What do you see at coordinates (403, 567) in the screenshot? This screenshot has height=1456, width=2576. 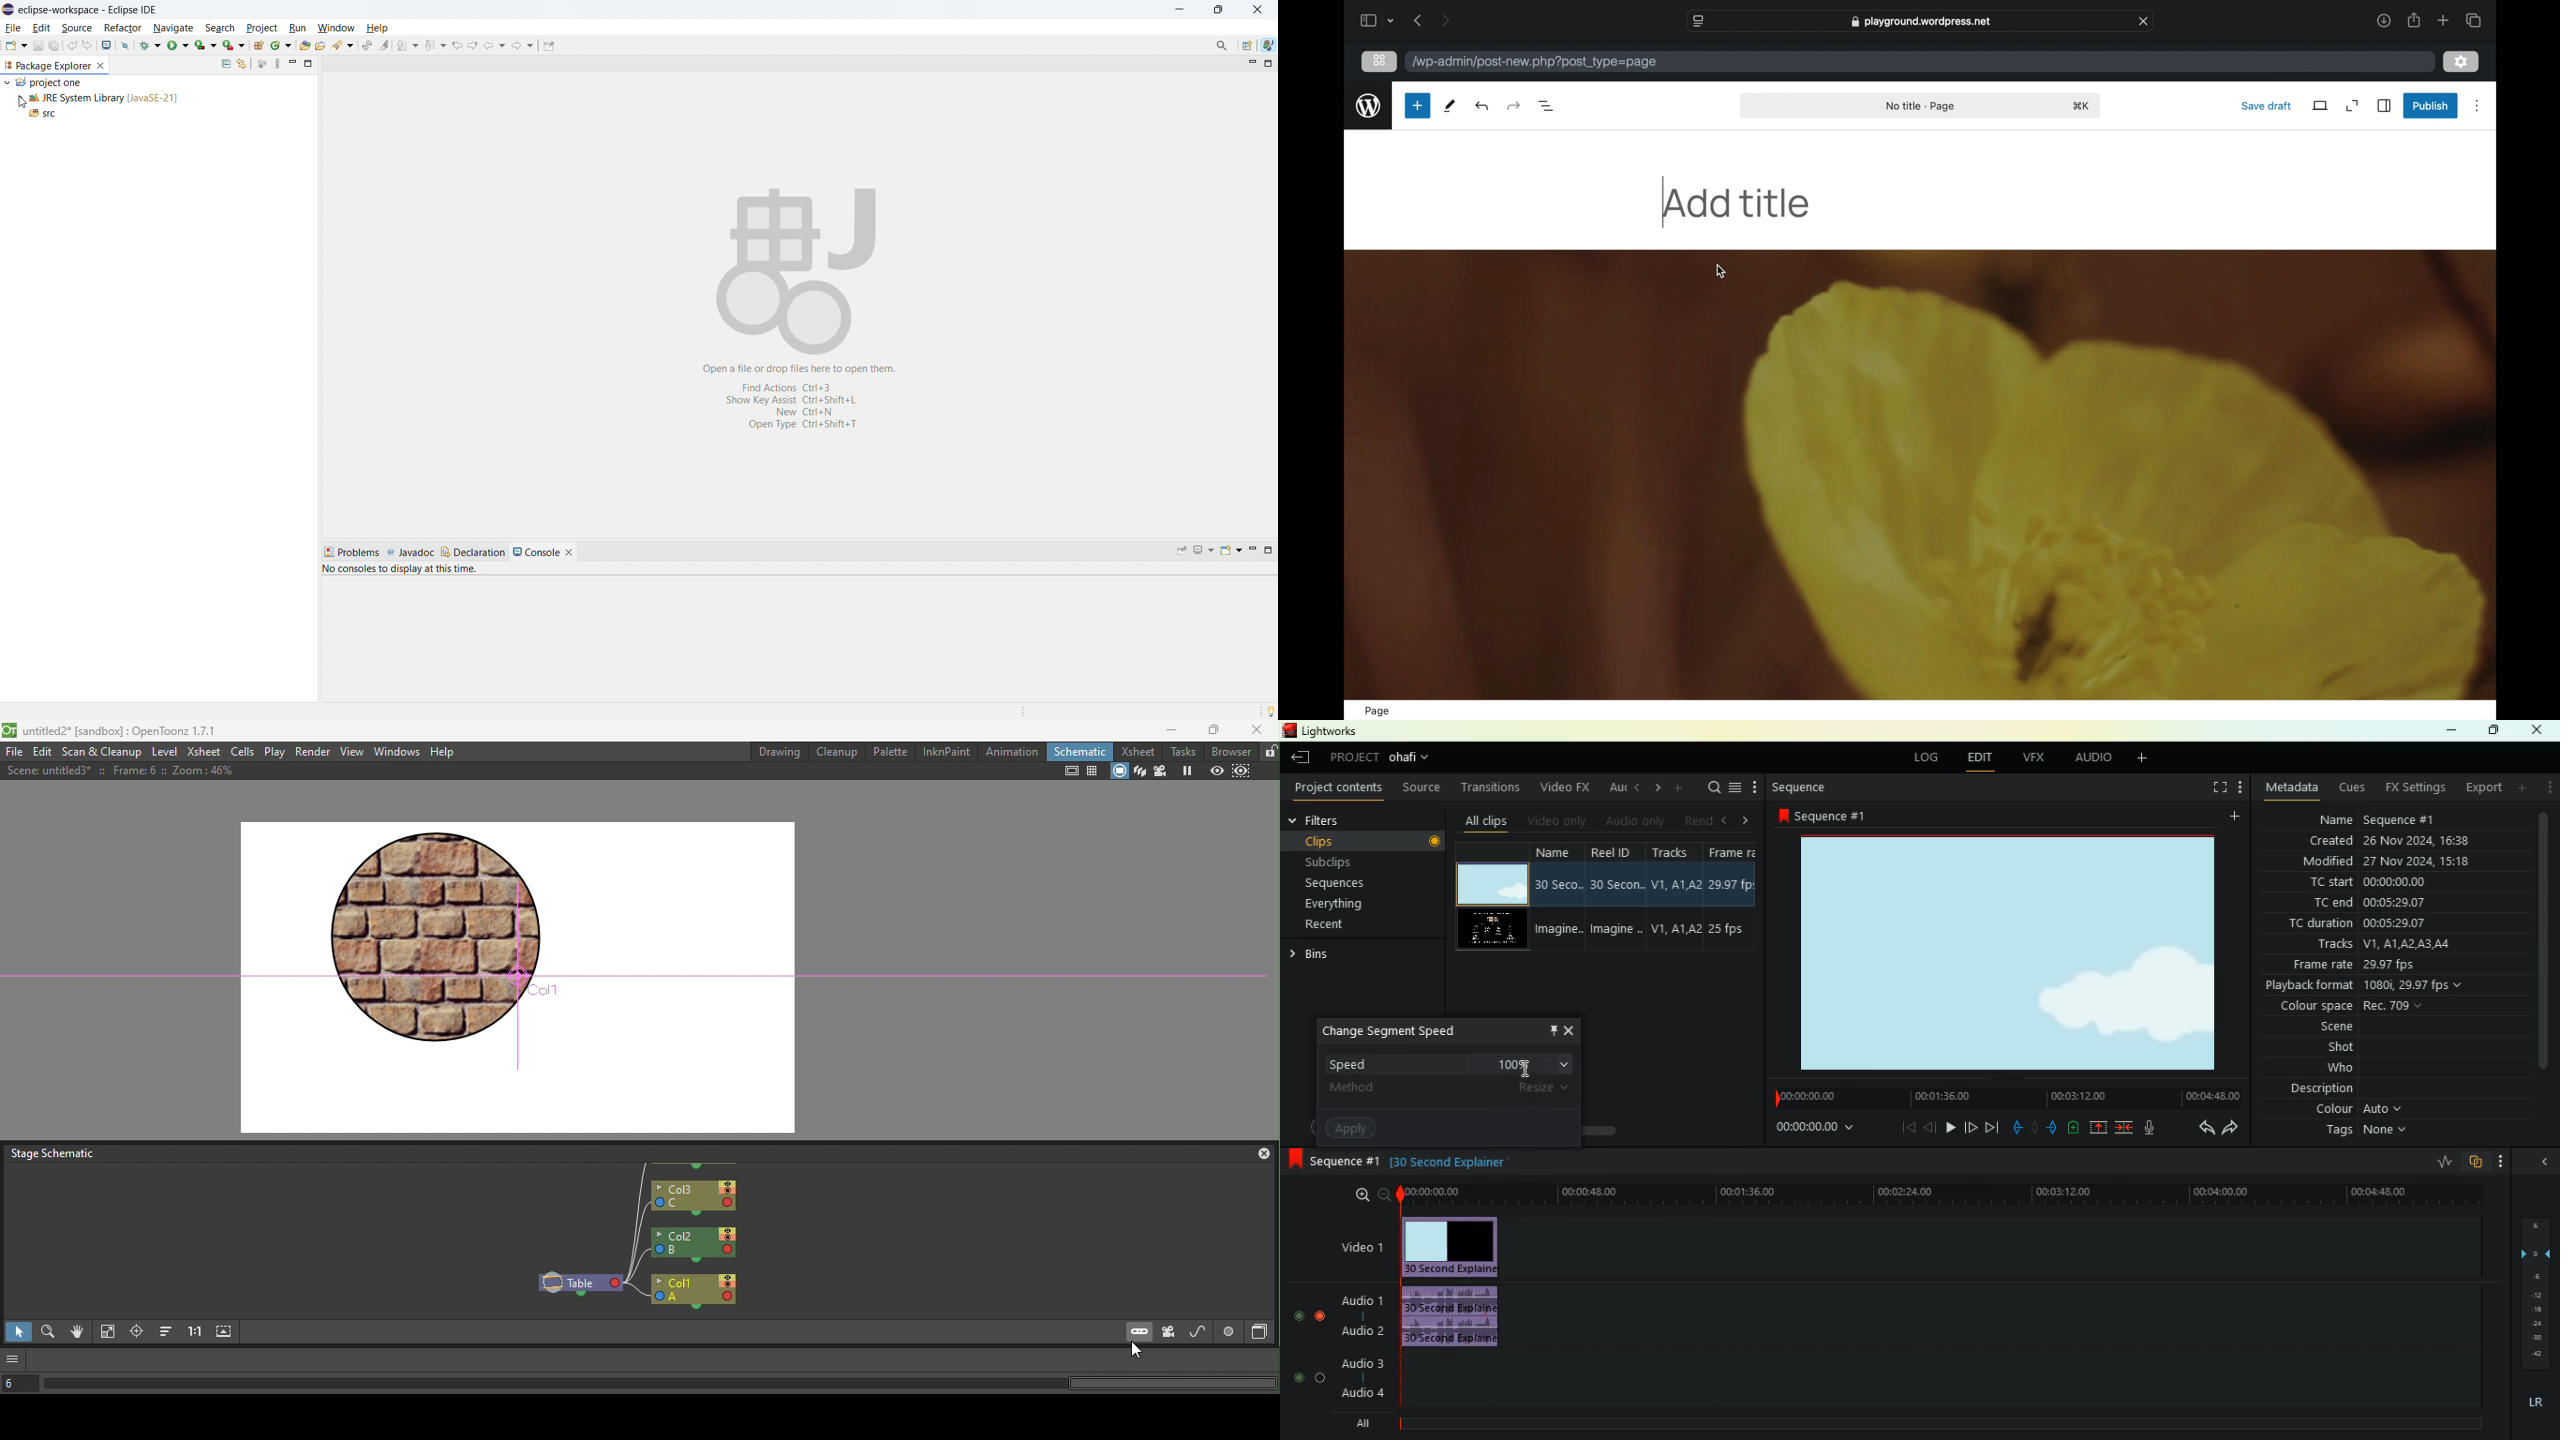 I see `No consoles to display at this time.` at bounding box center [403, 567].